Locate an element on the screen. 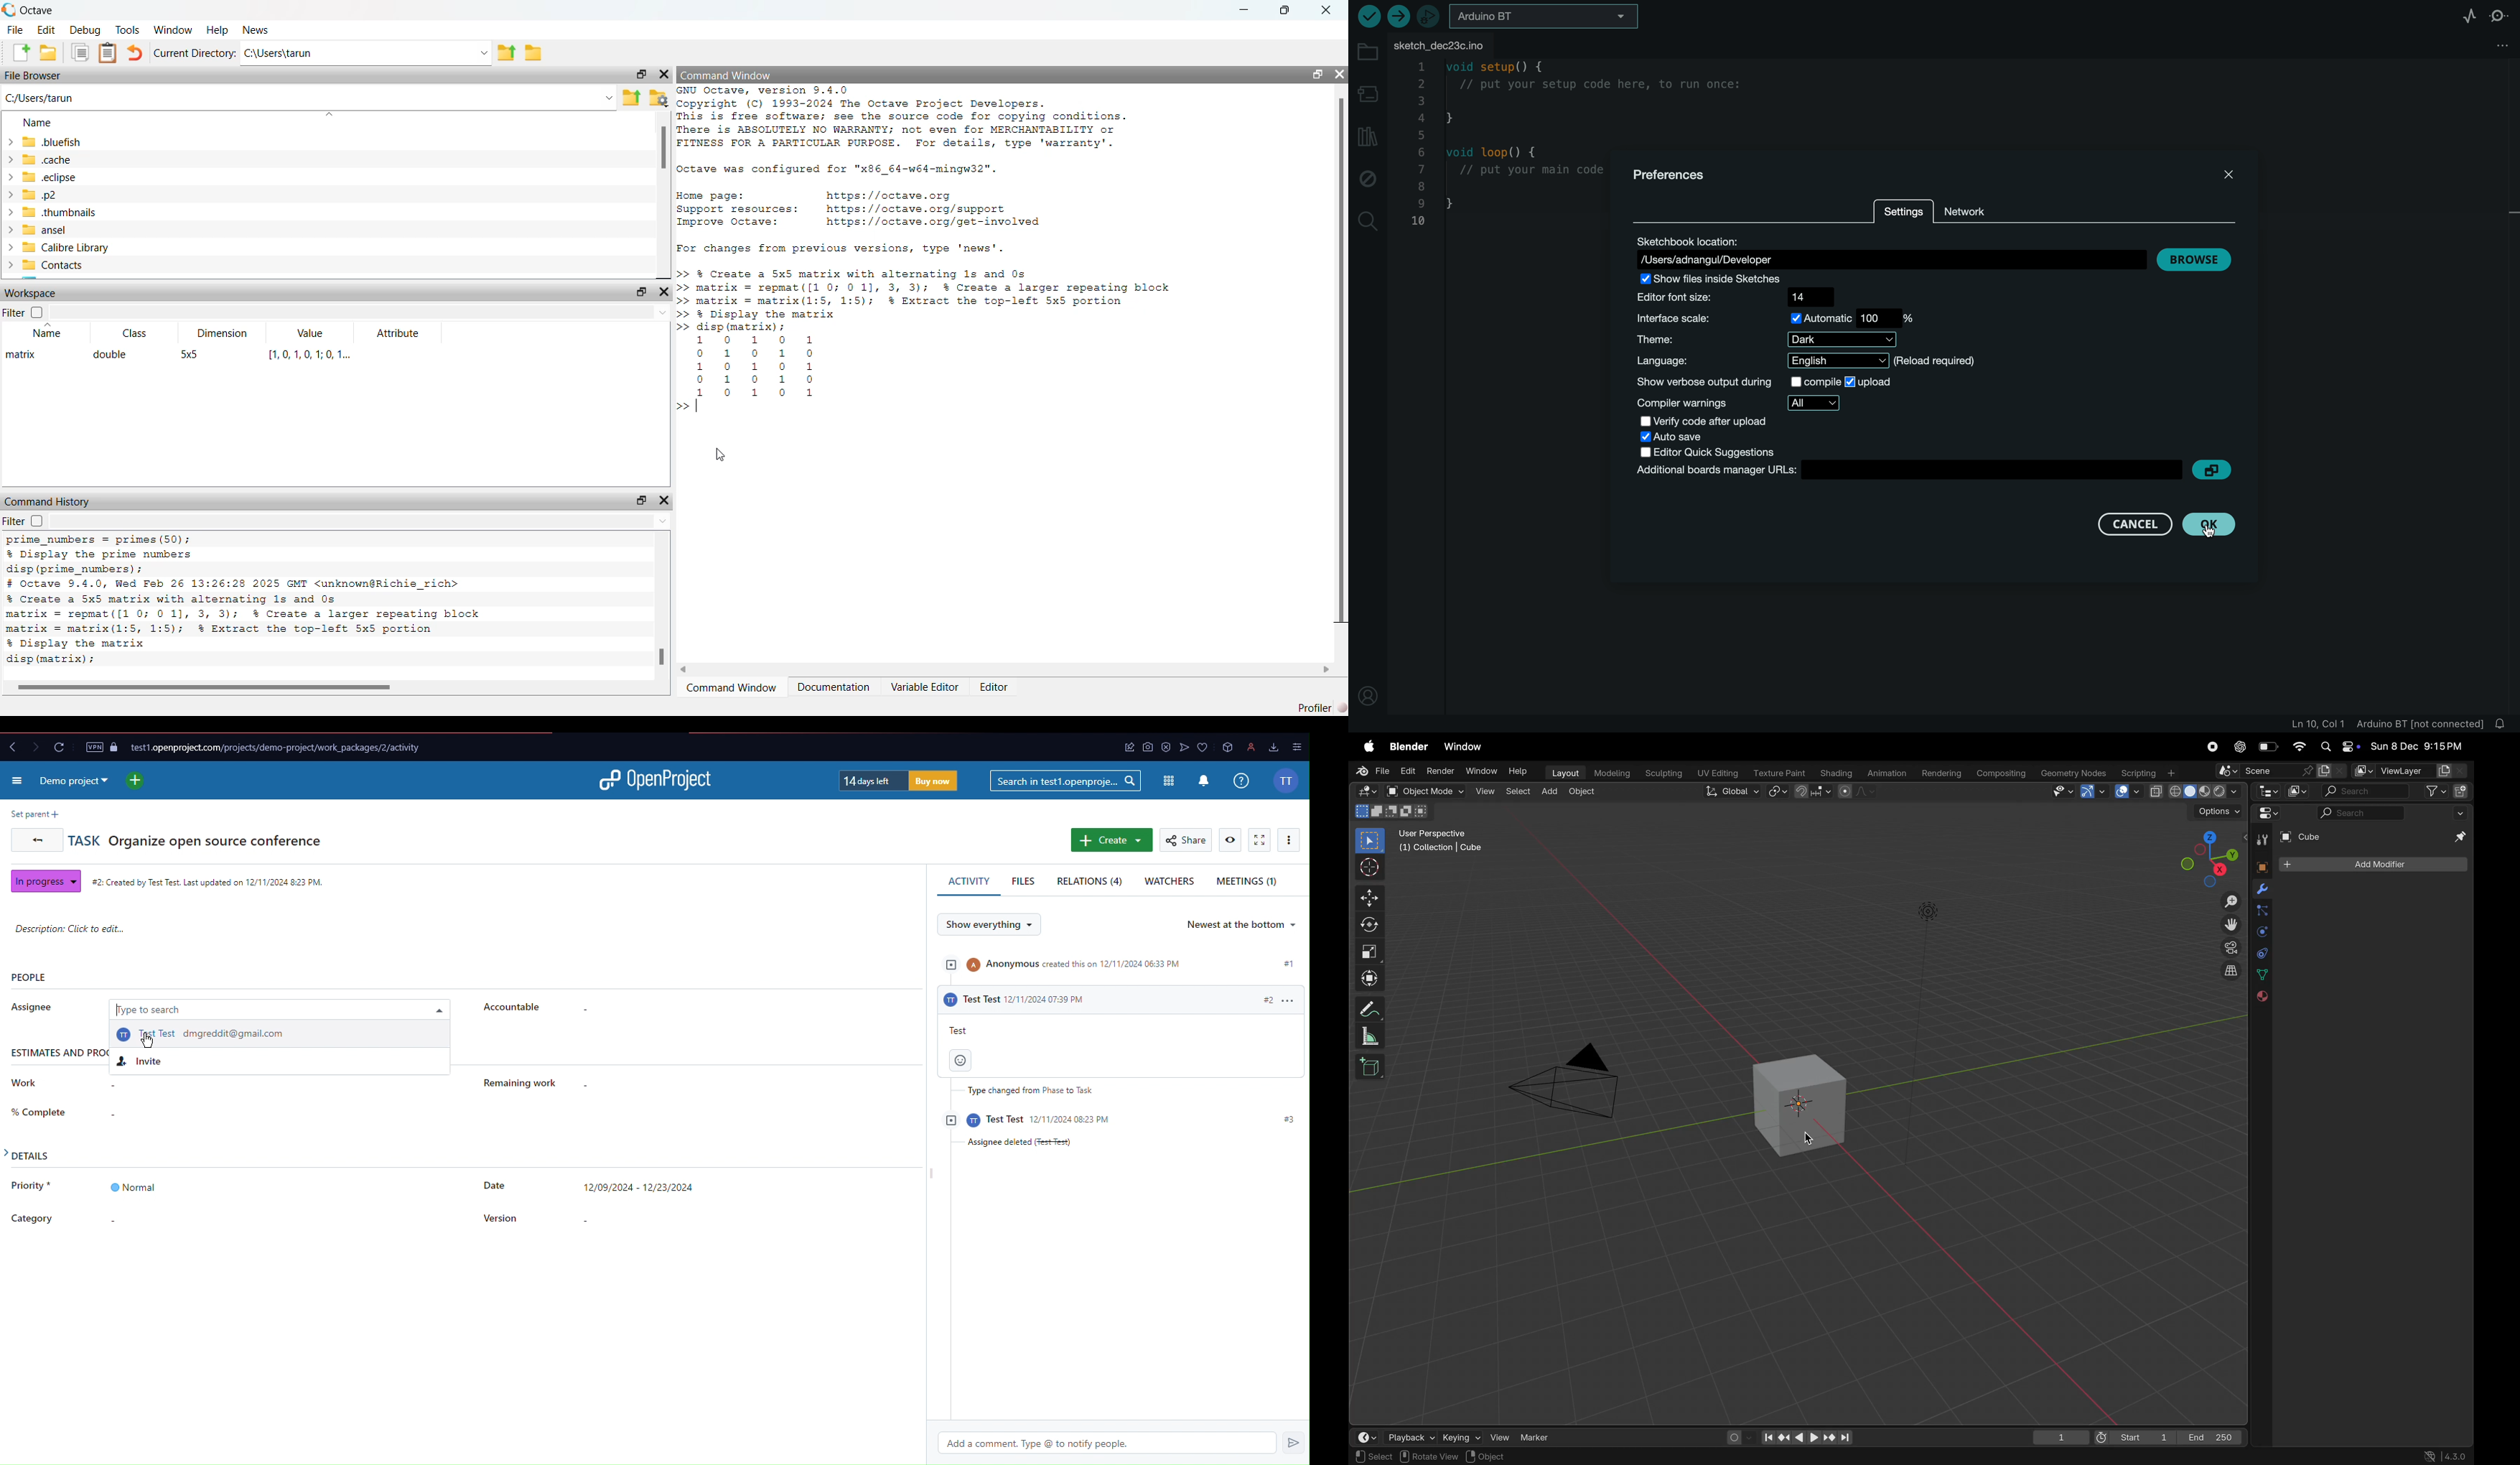 The height and width of the screenshot is (1484, 2520). minimise is located at coordinates (1245, 8).